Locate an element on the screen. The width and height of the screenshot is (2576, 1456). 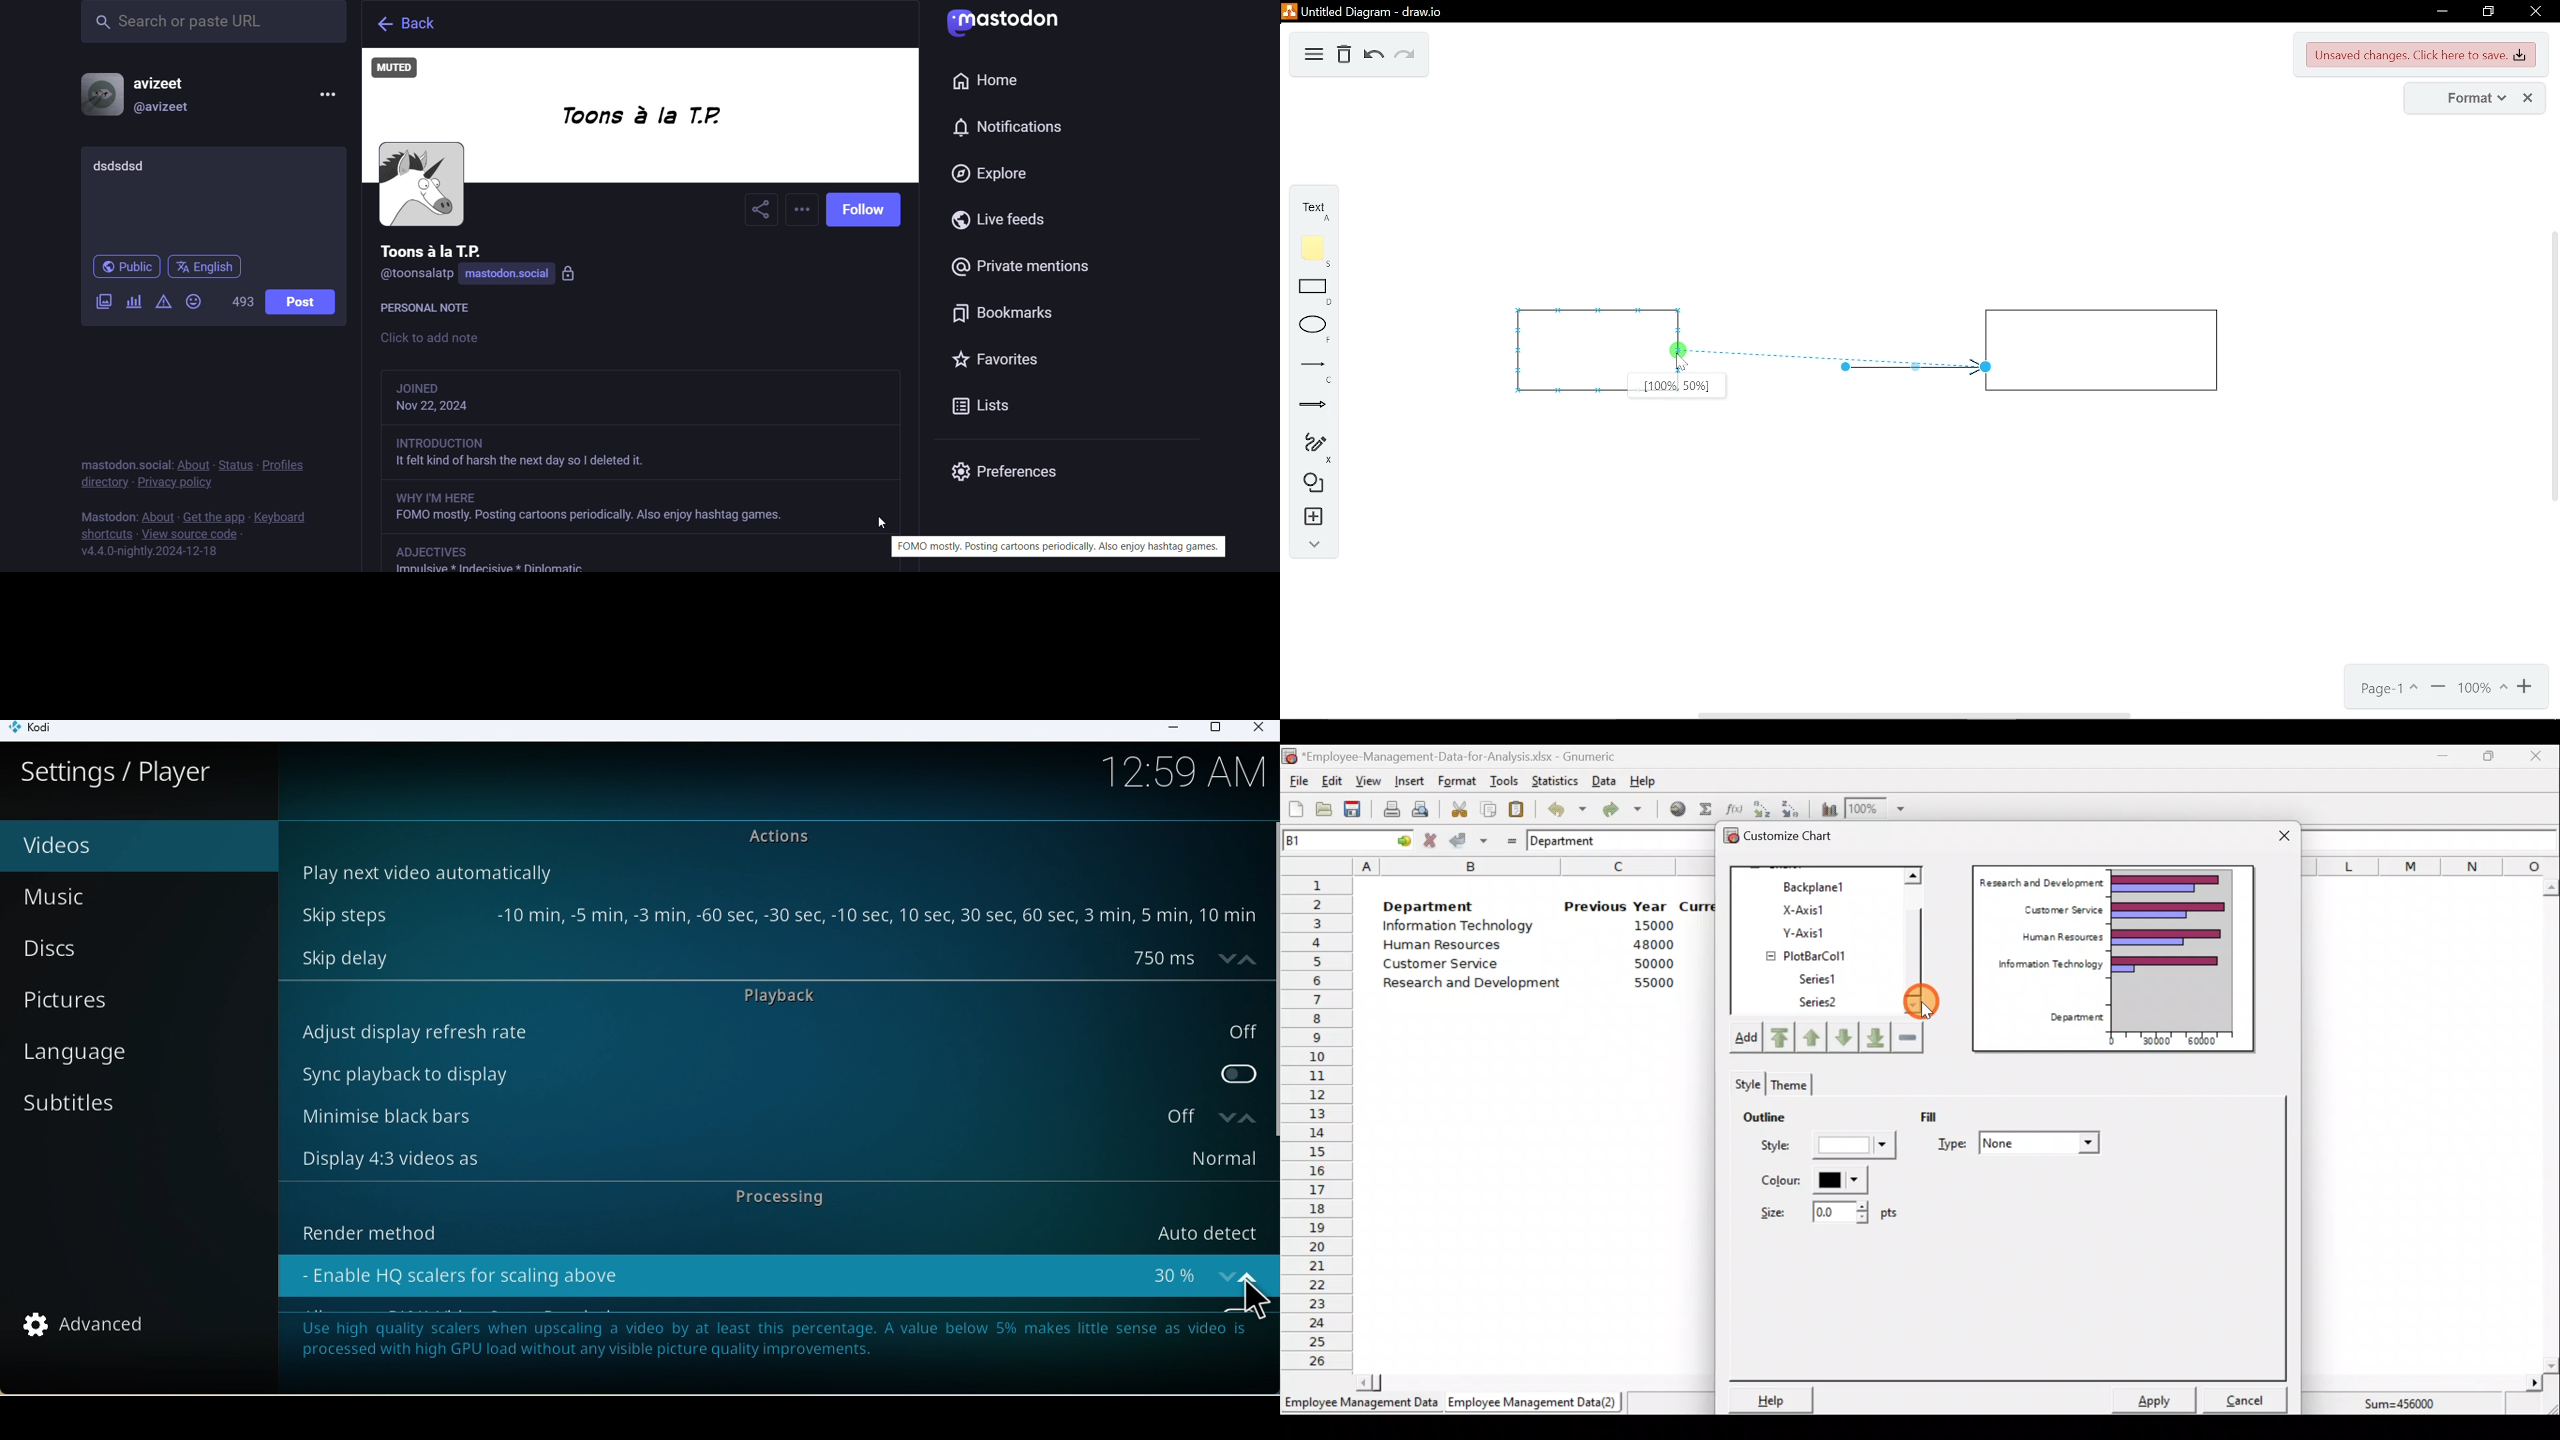
click to add note is located at coordinates (464, 340).